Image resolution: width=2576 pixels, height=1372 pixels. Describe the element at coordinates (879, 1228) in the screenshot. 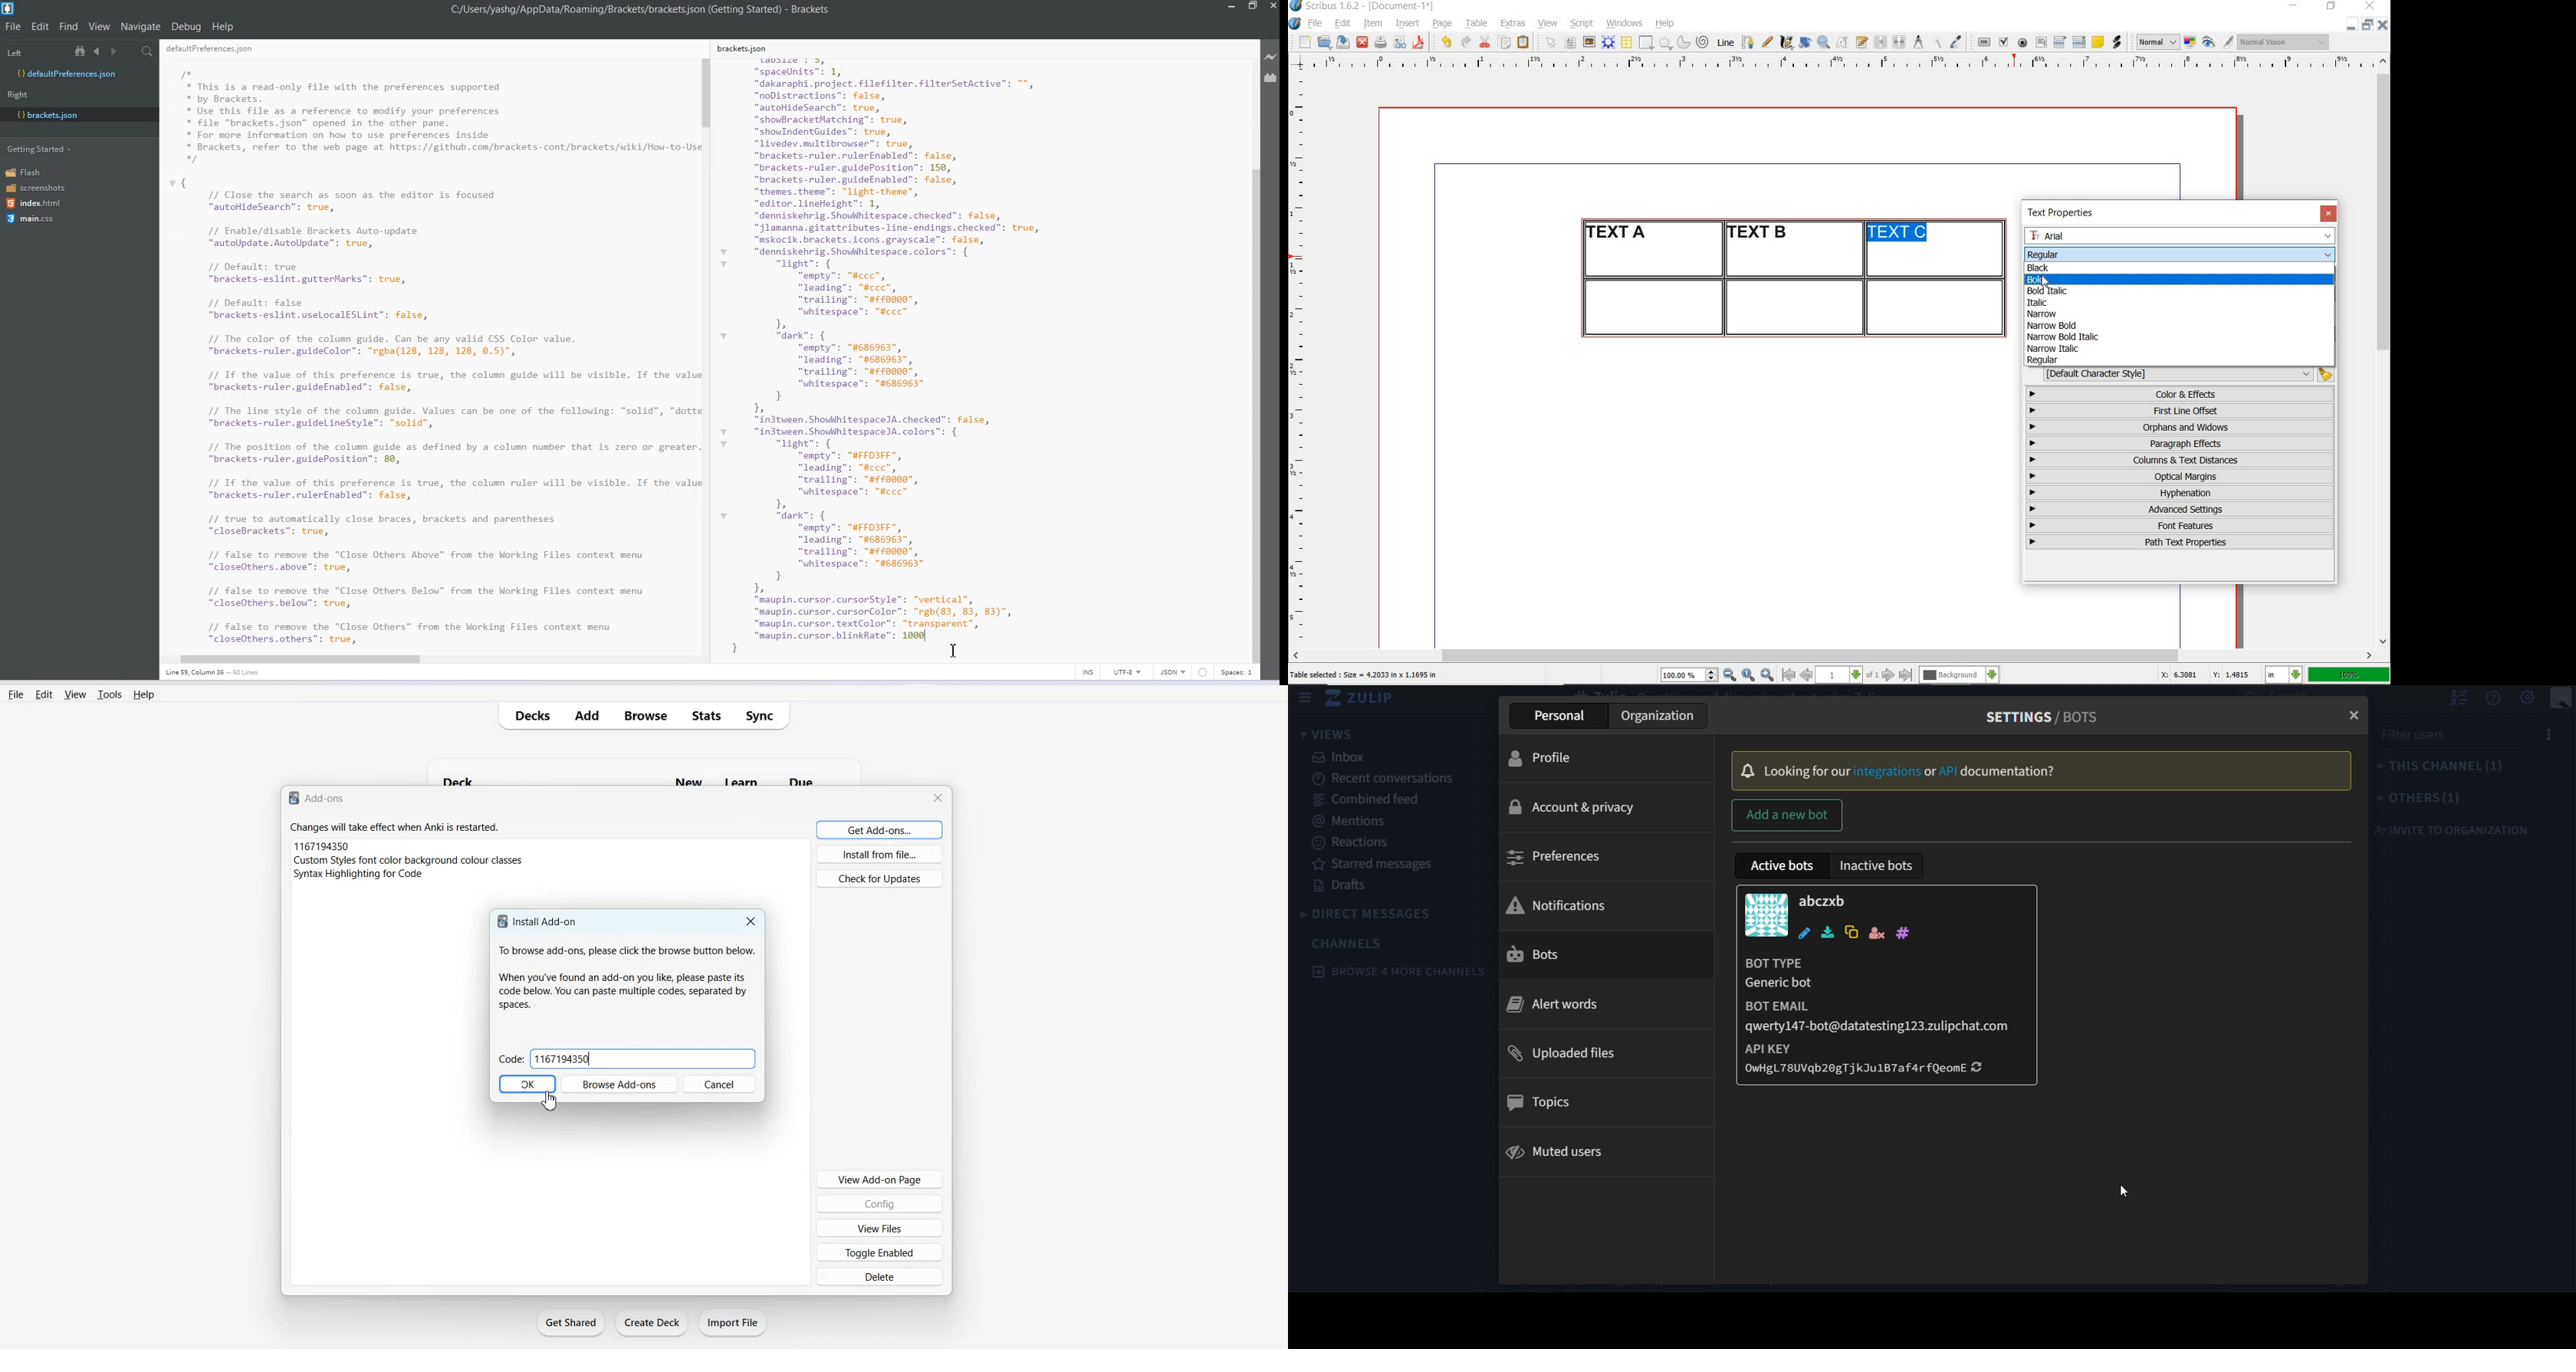

I see `View Files` at that location.